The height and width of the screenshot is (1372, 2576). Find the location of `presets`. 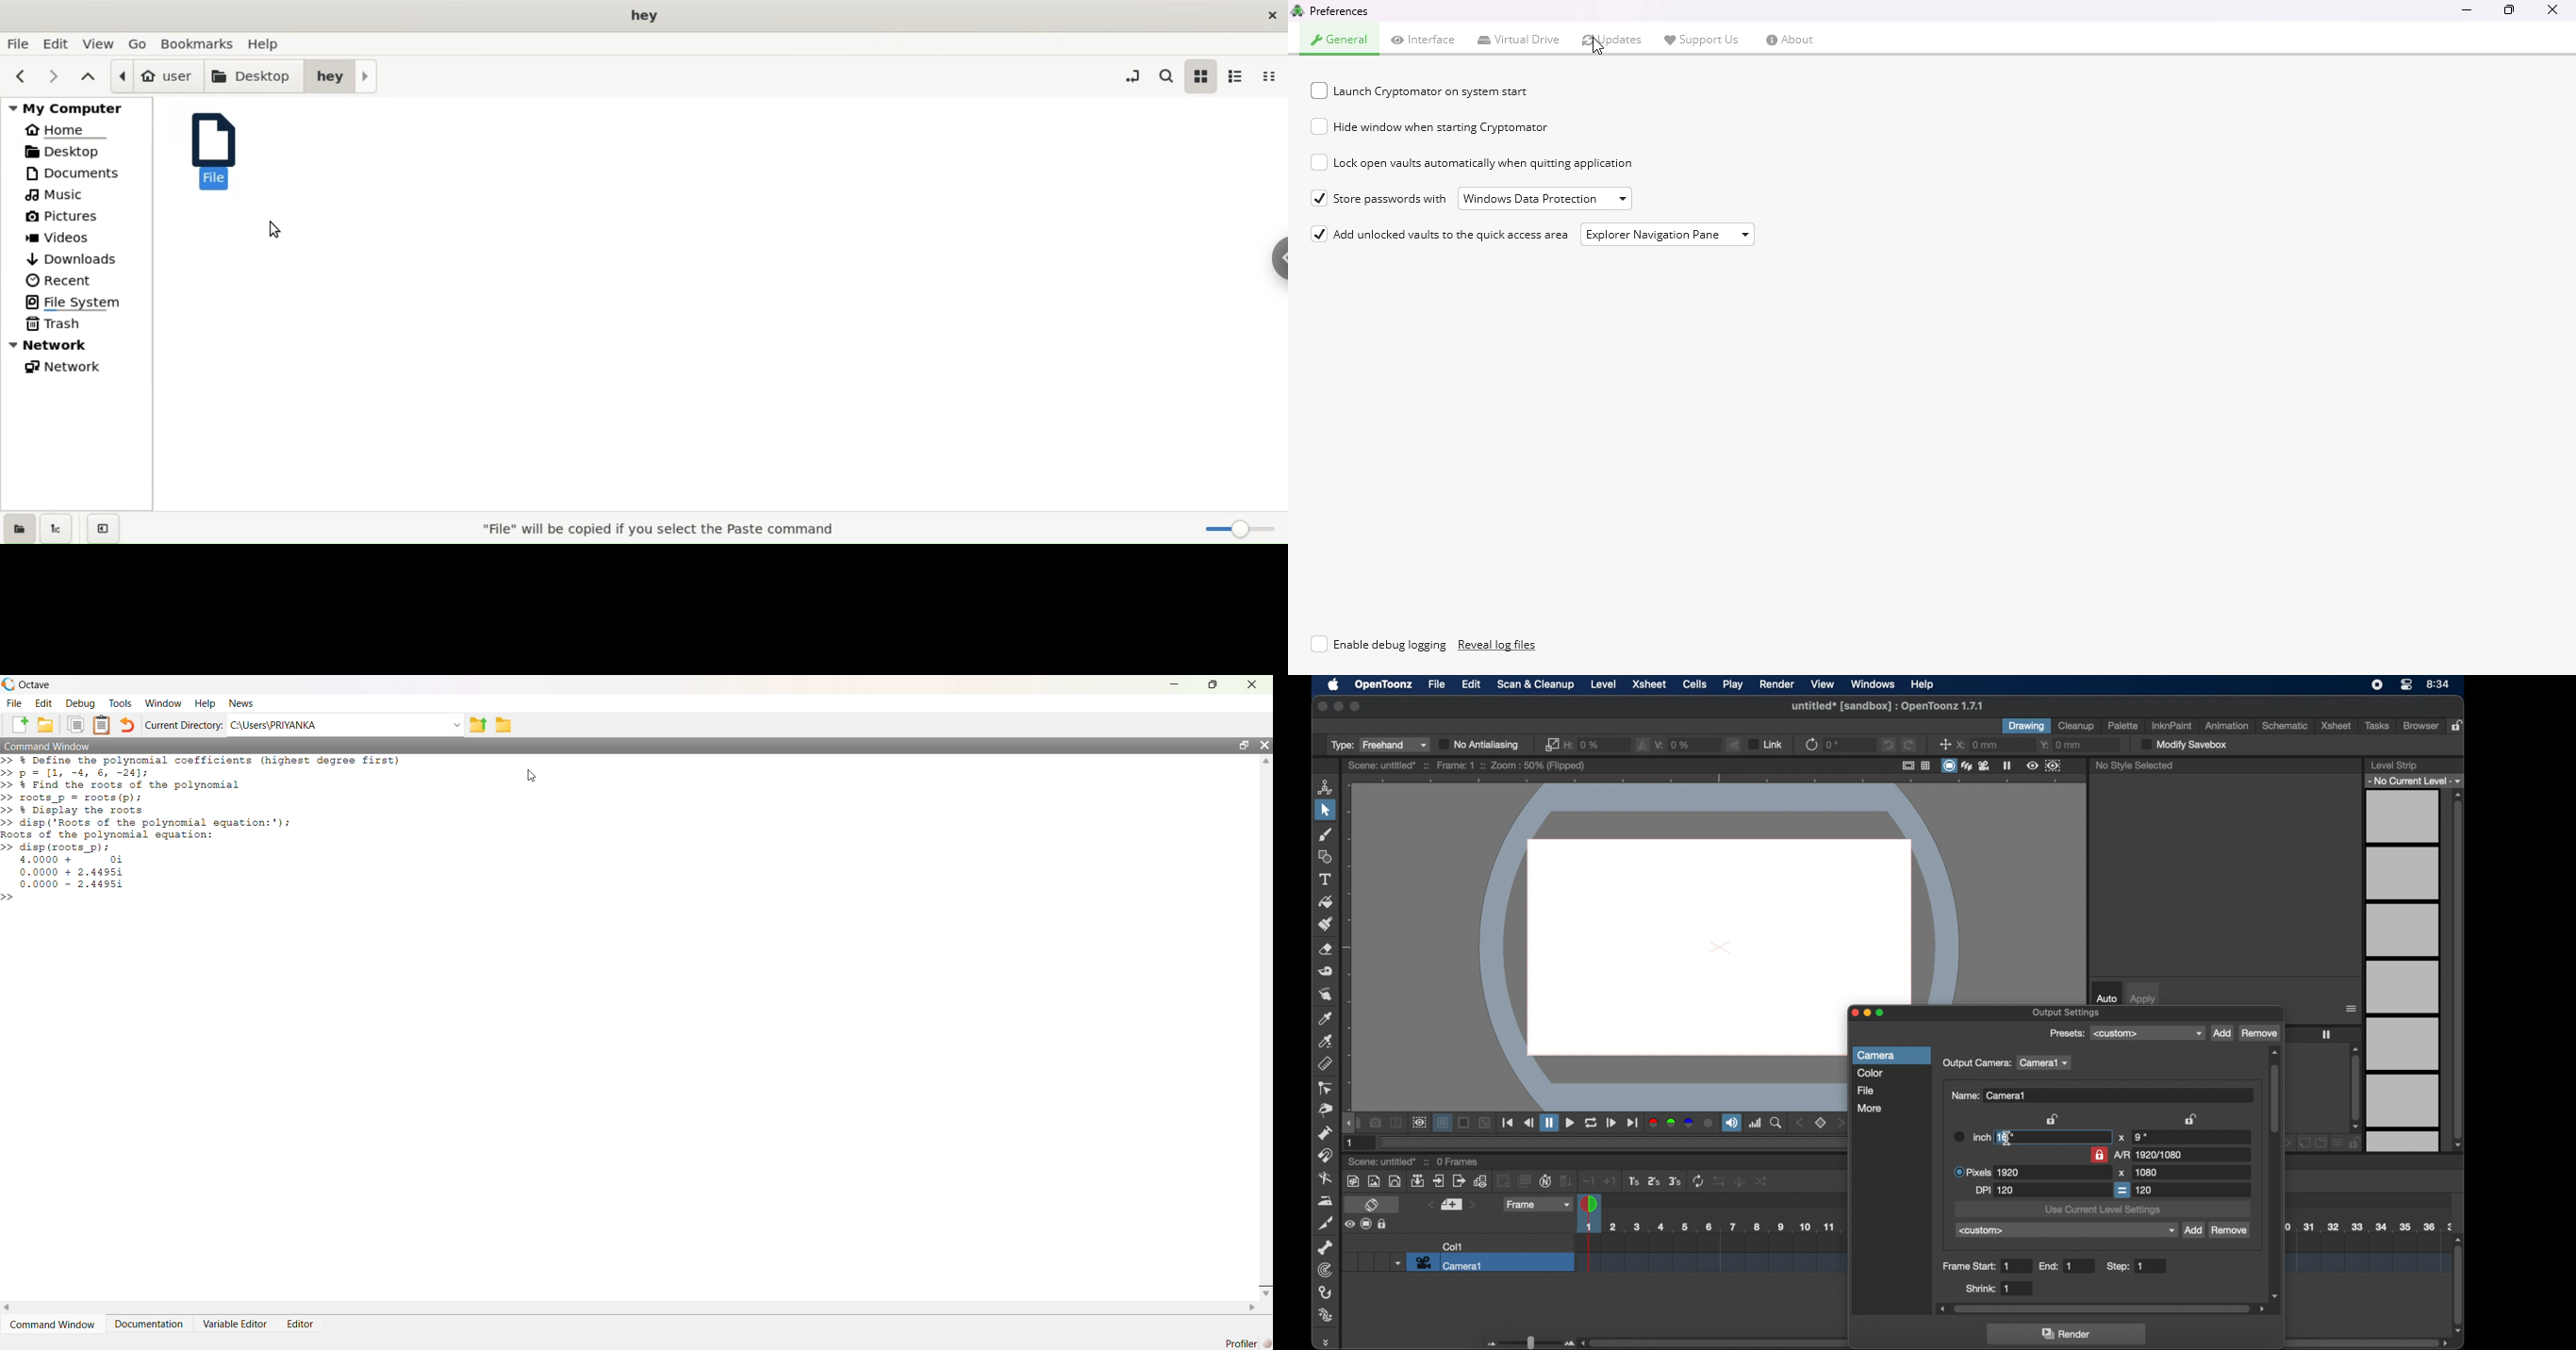

presets is located at coordinates (2148, 1033).